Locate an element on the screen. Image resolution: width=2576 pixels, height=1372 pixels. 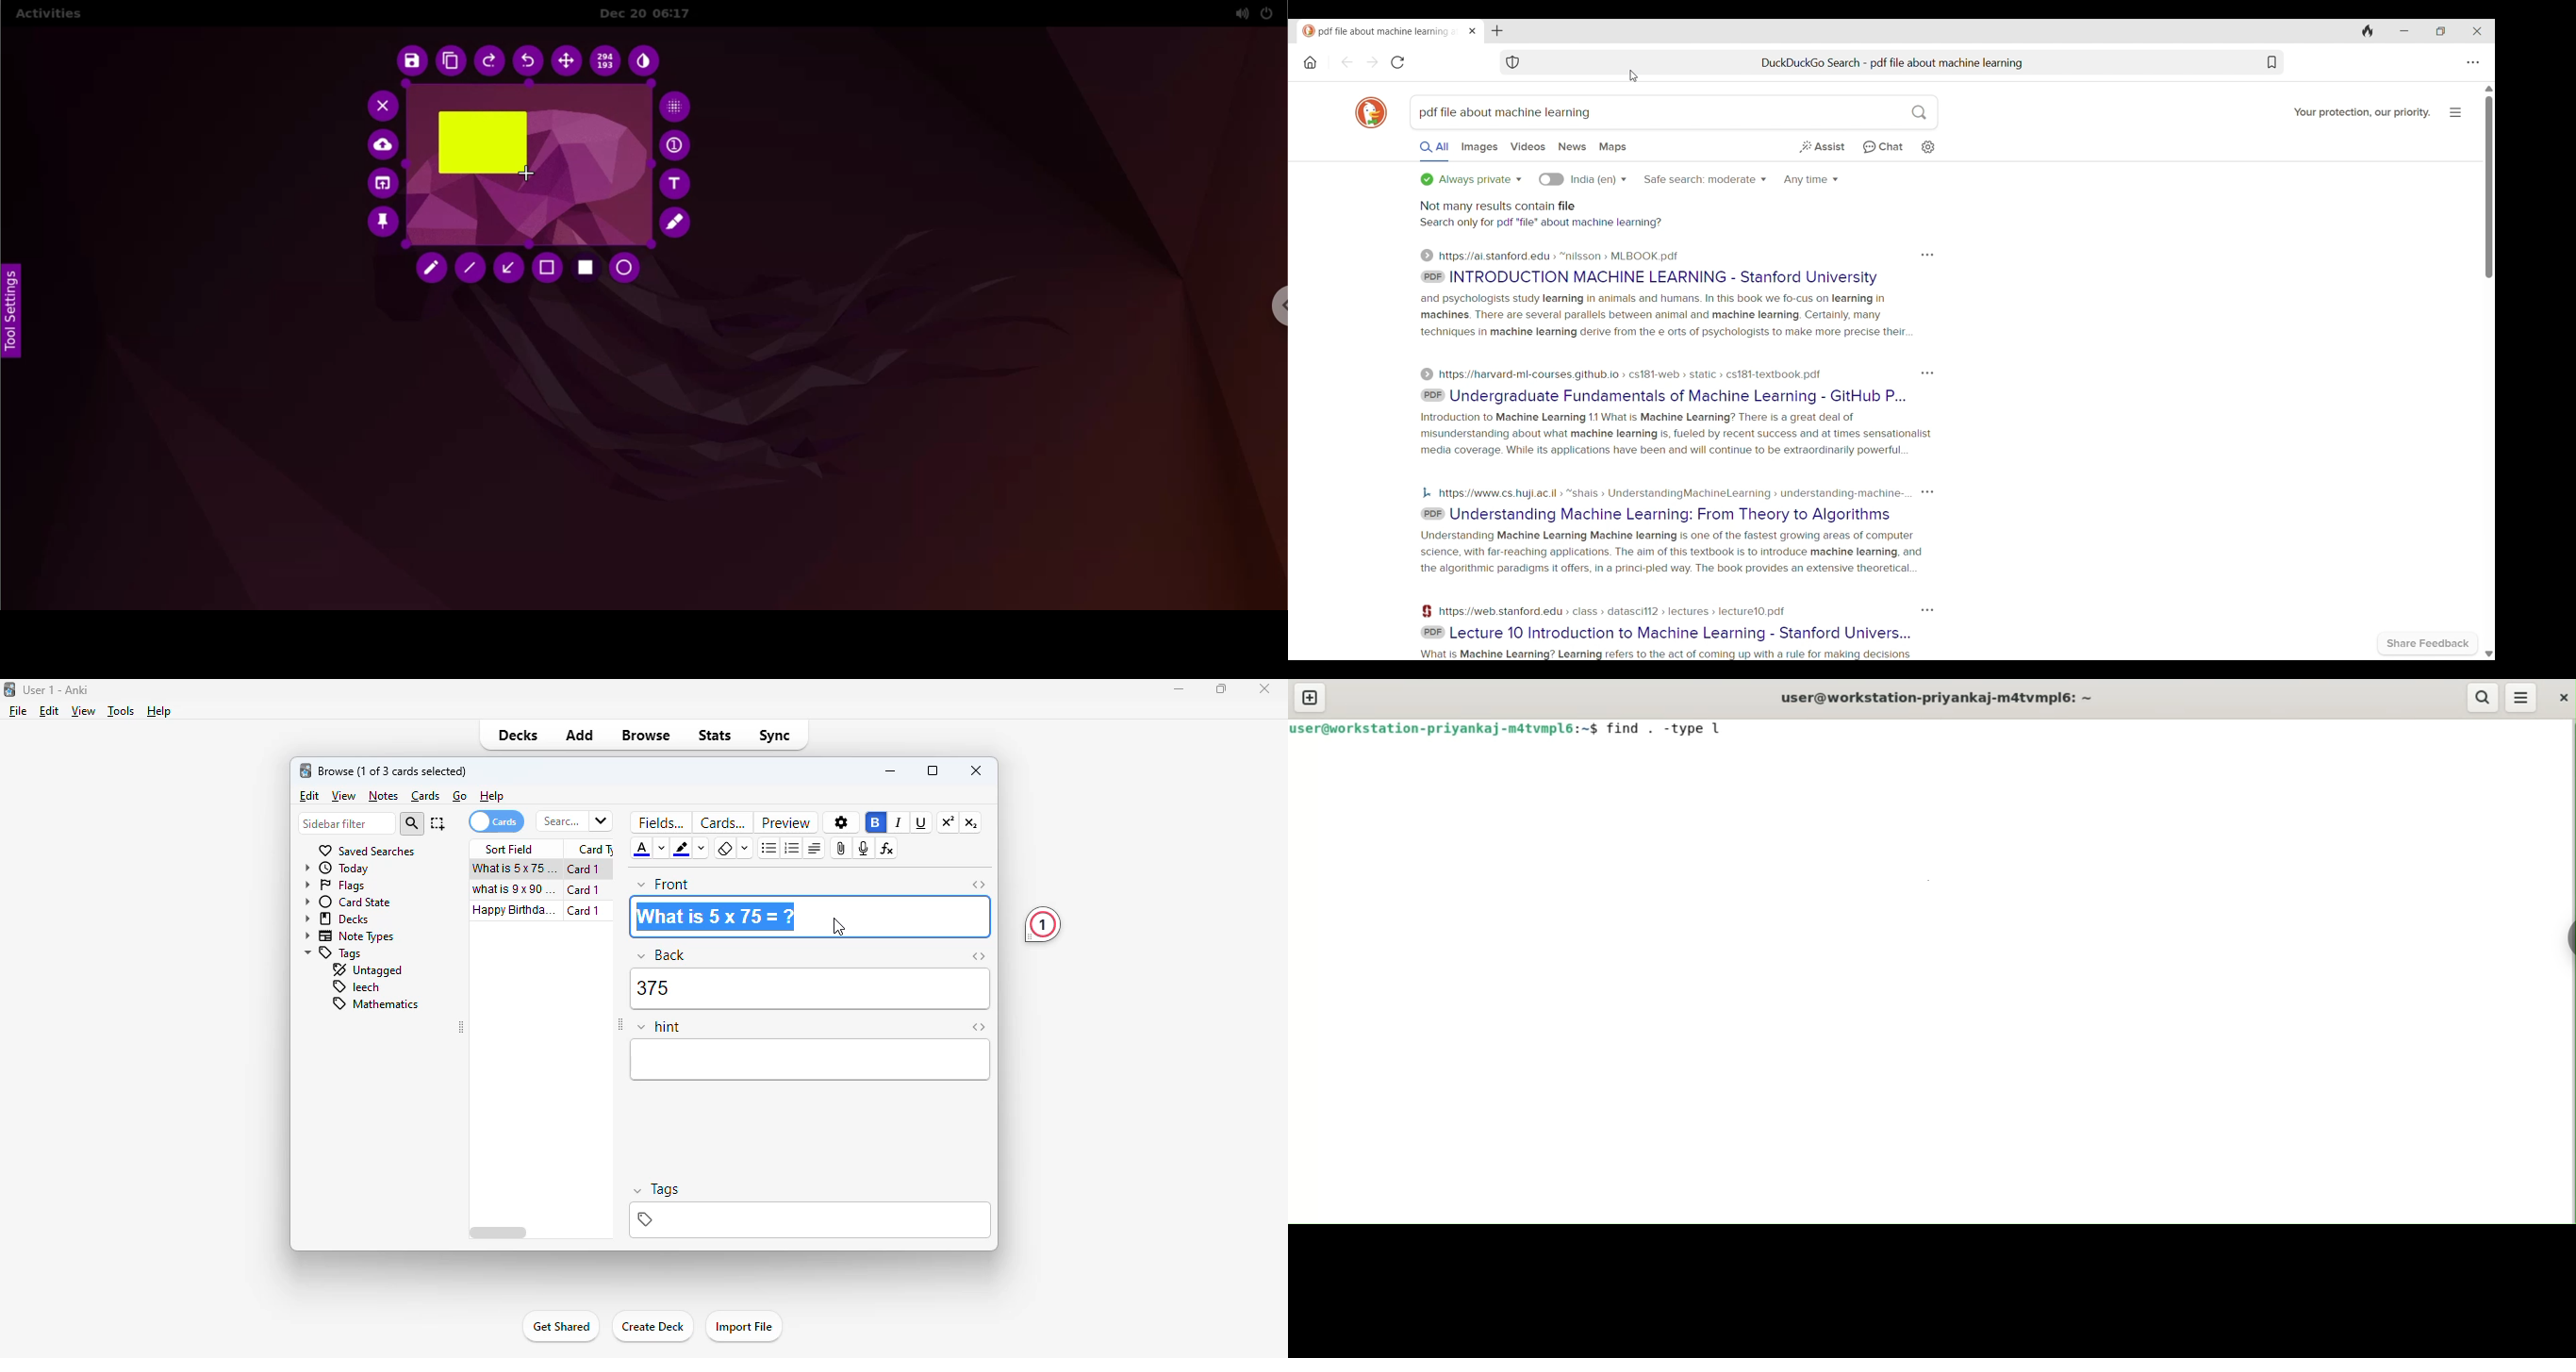
cards is located at coordinates (425, 797).